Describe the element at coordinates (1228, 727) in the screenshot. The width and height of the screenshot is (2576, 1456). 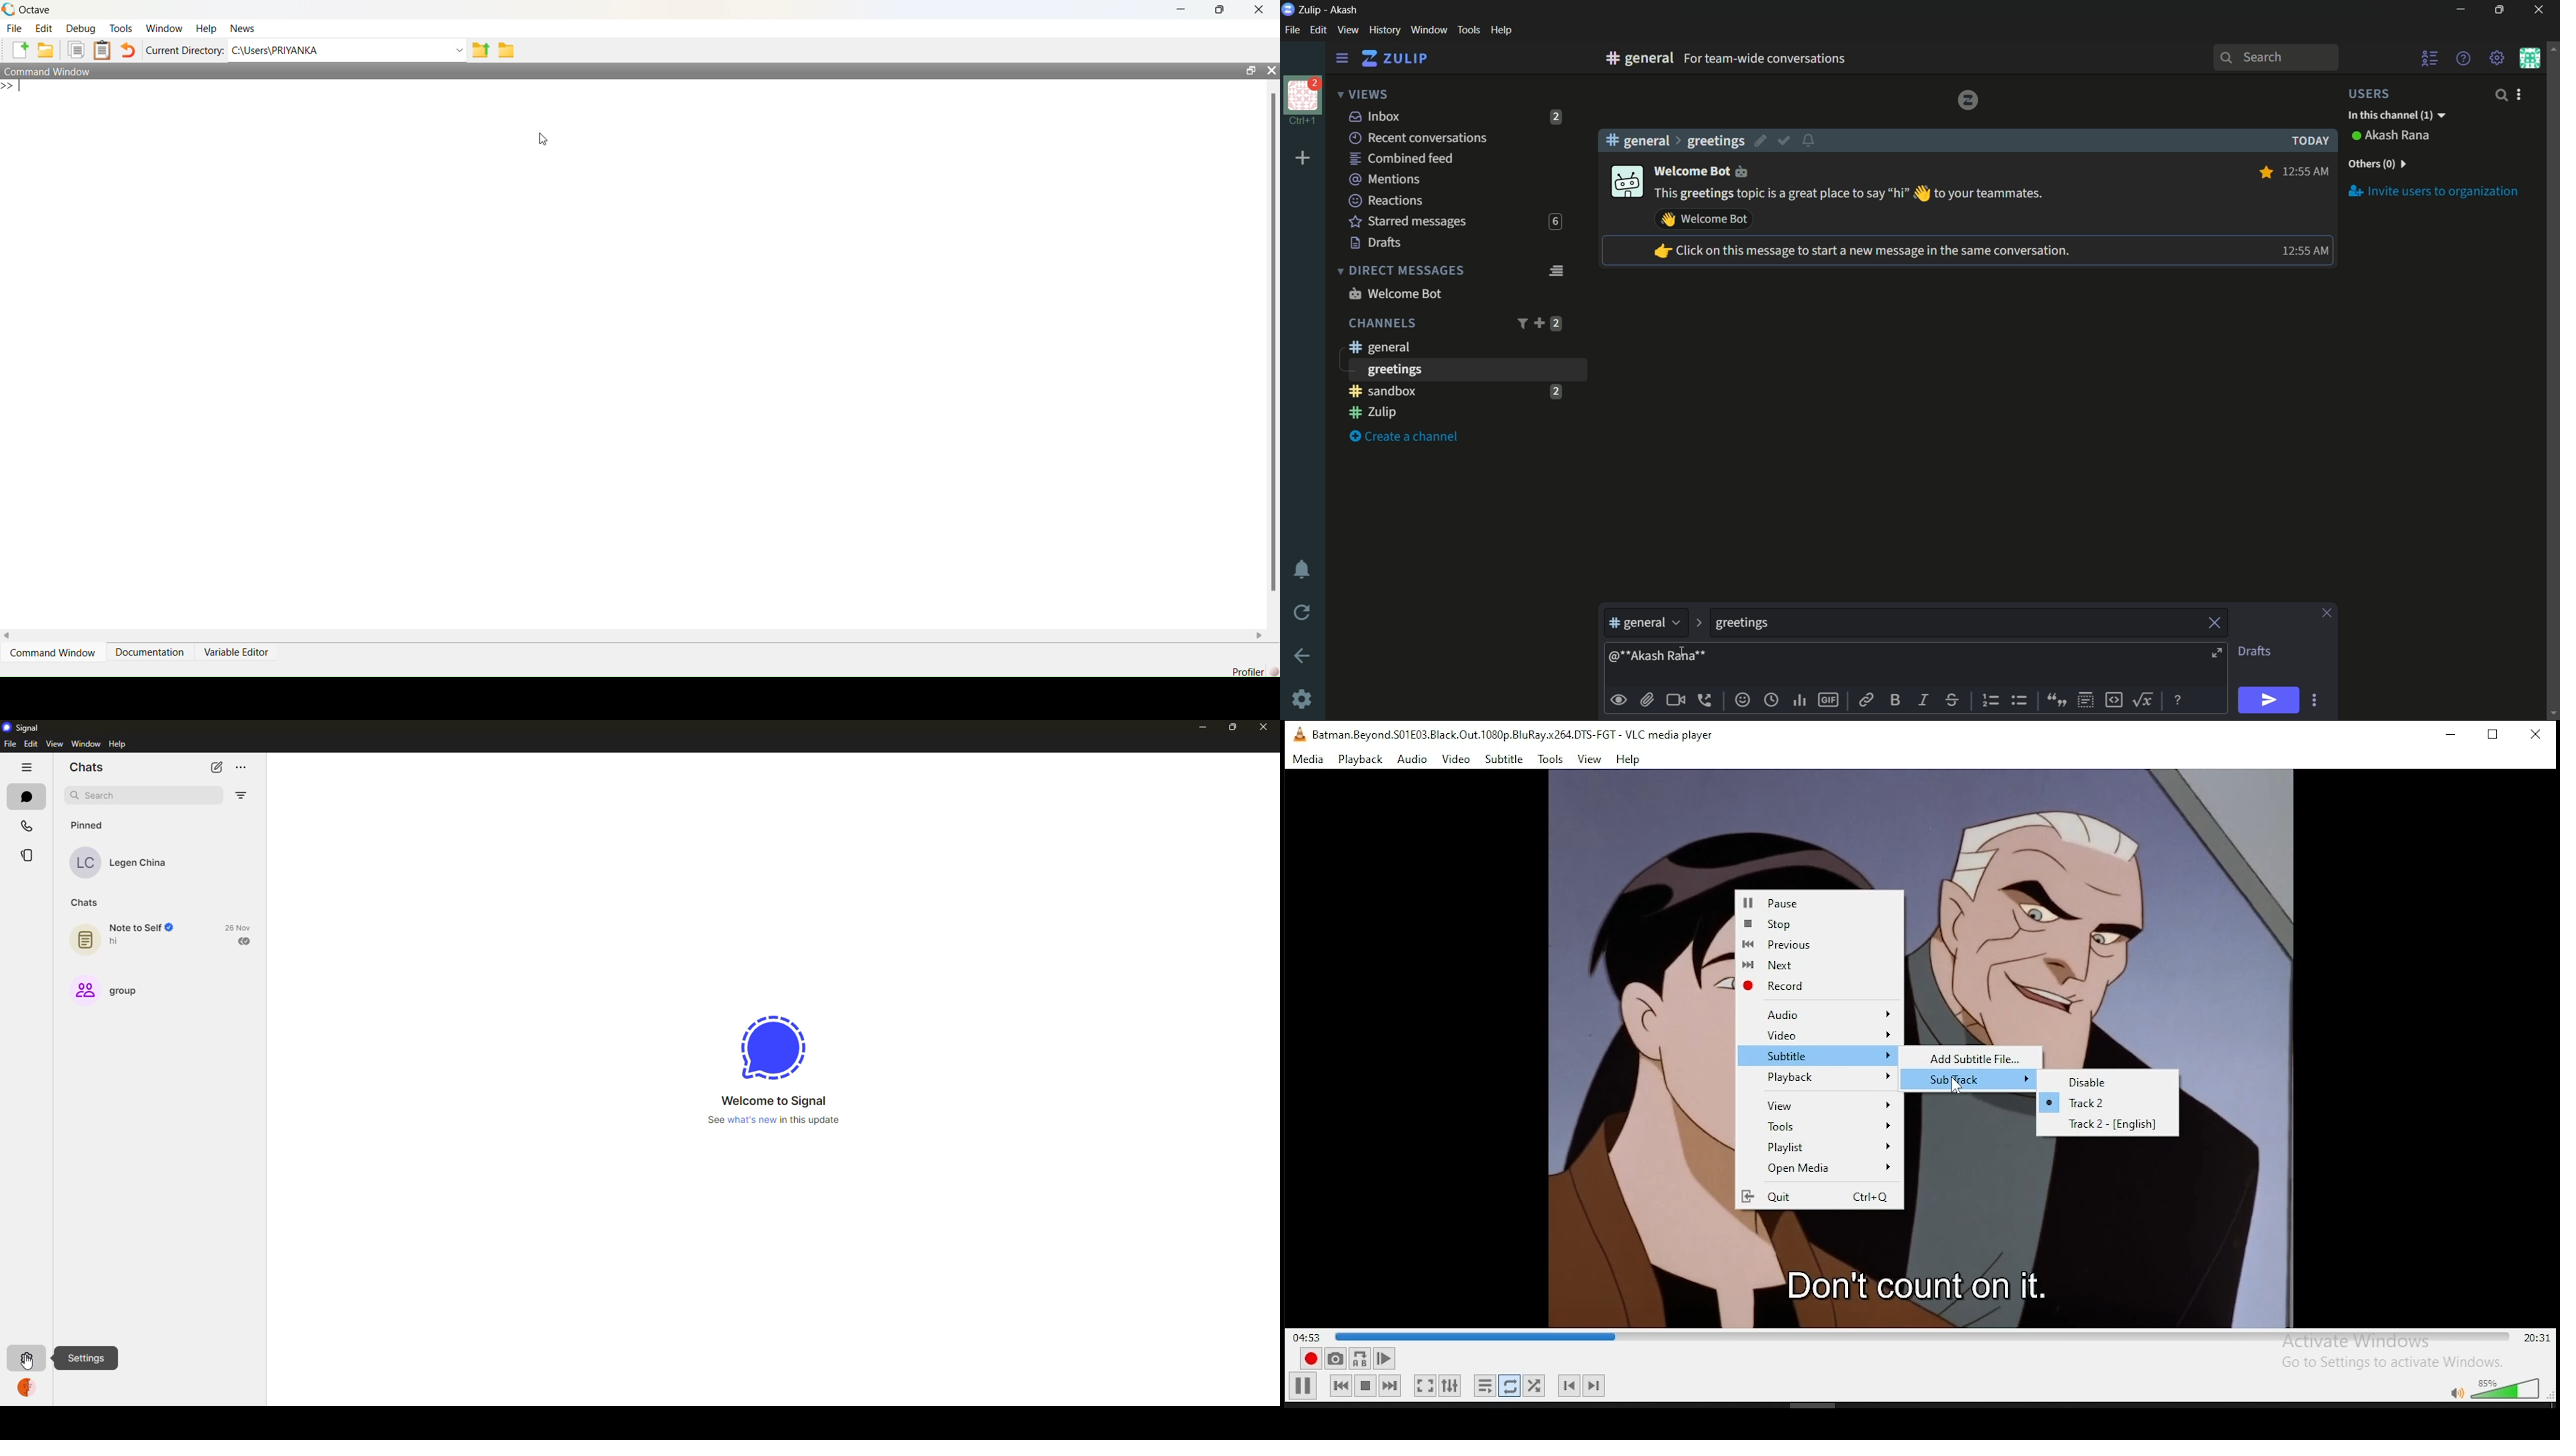
I see `maximize` at that location.